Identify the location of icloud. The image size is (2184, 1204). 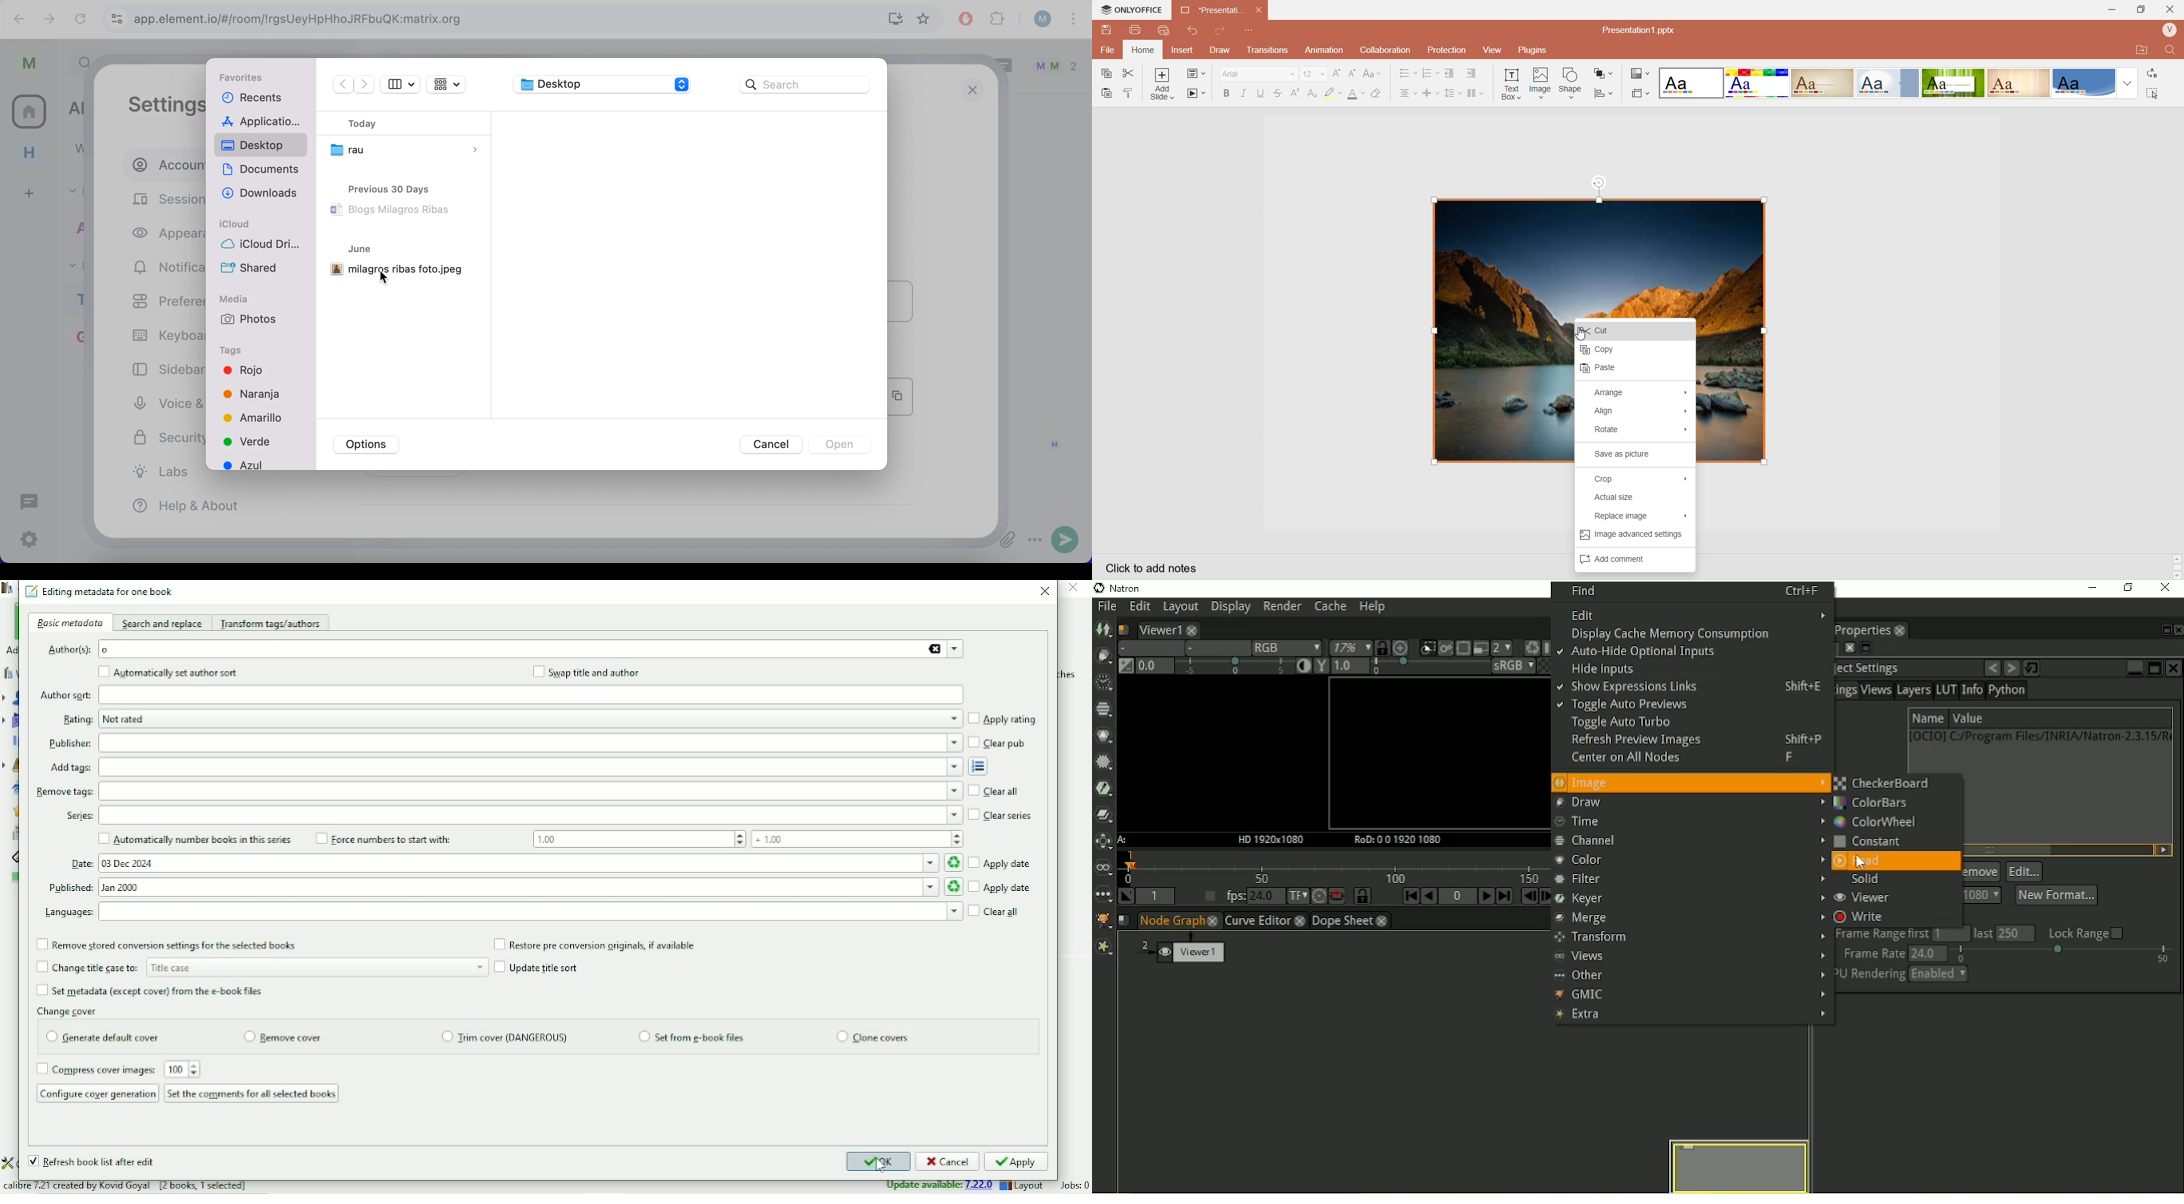
(242, 224).